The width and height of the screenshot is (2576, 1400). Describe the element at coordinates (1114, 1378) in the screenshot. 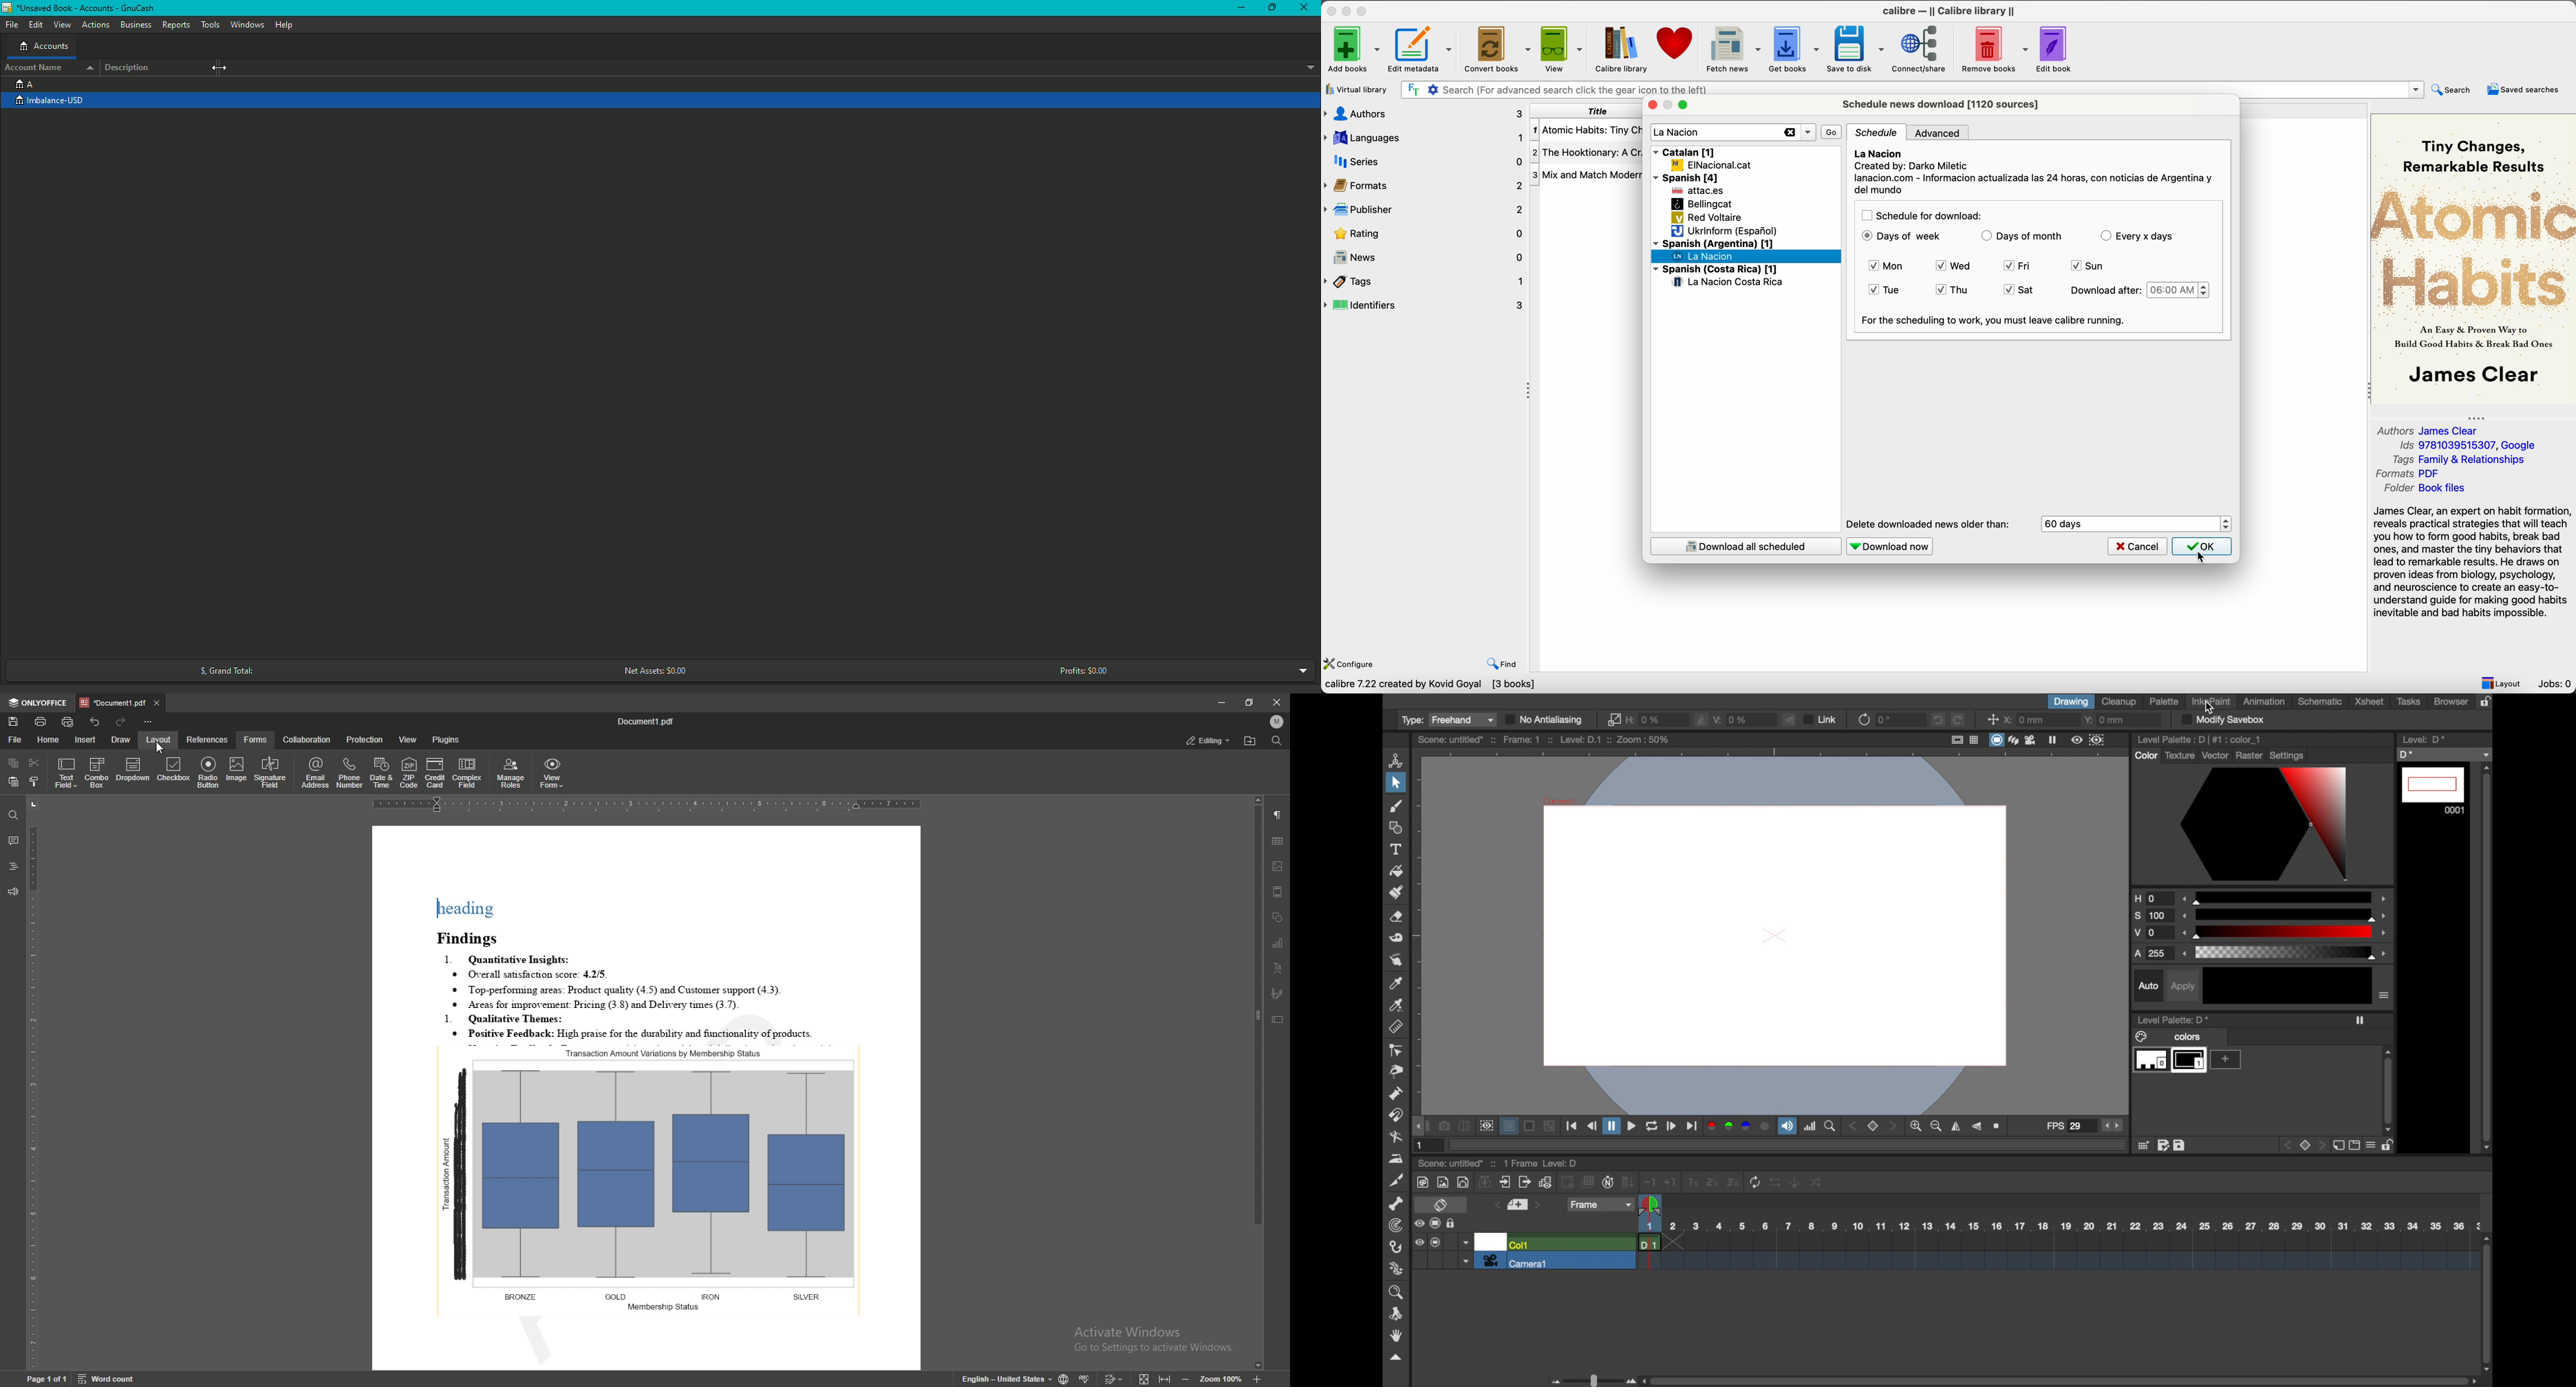

I see `track changes` at that location.